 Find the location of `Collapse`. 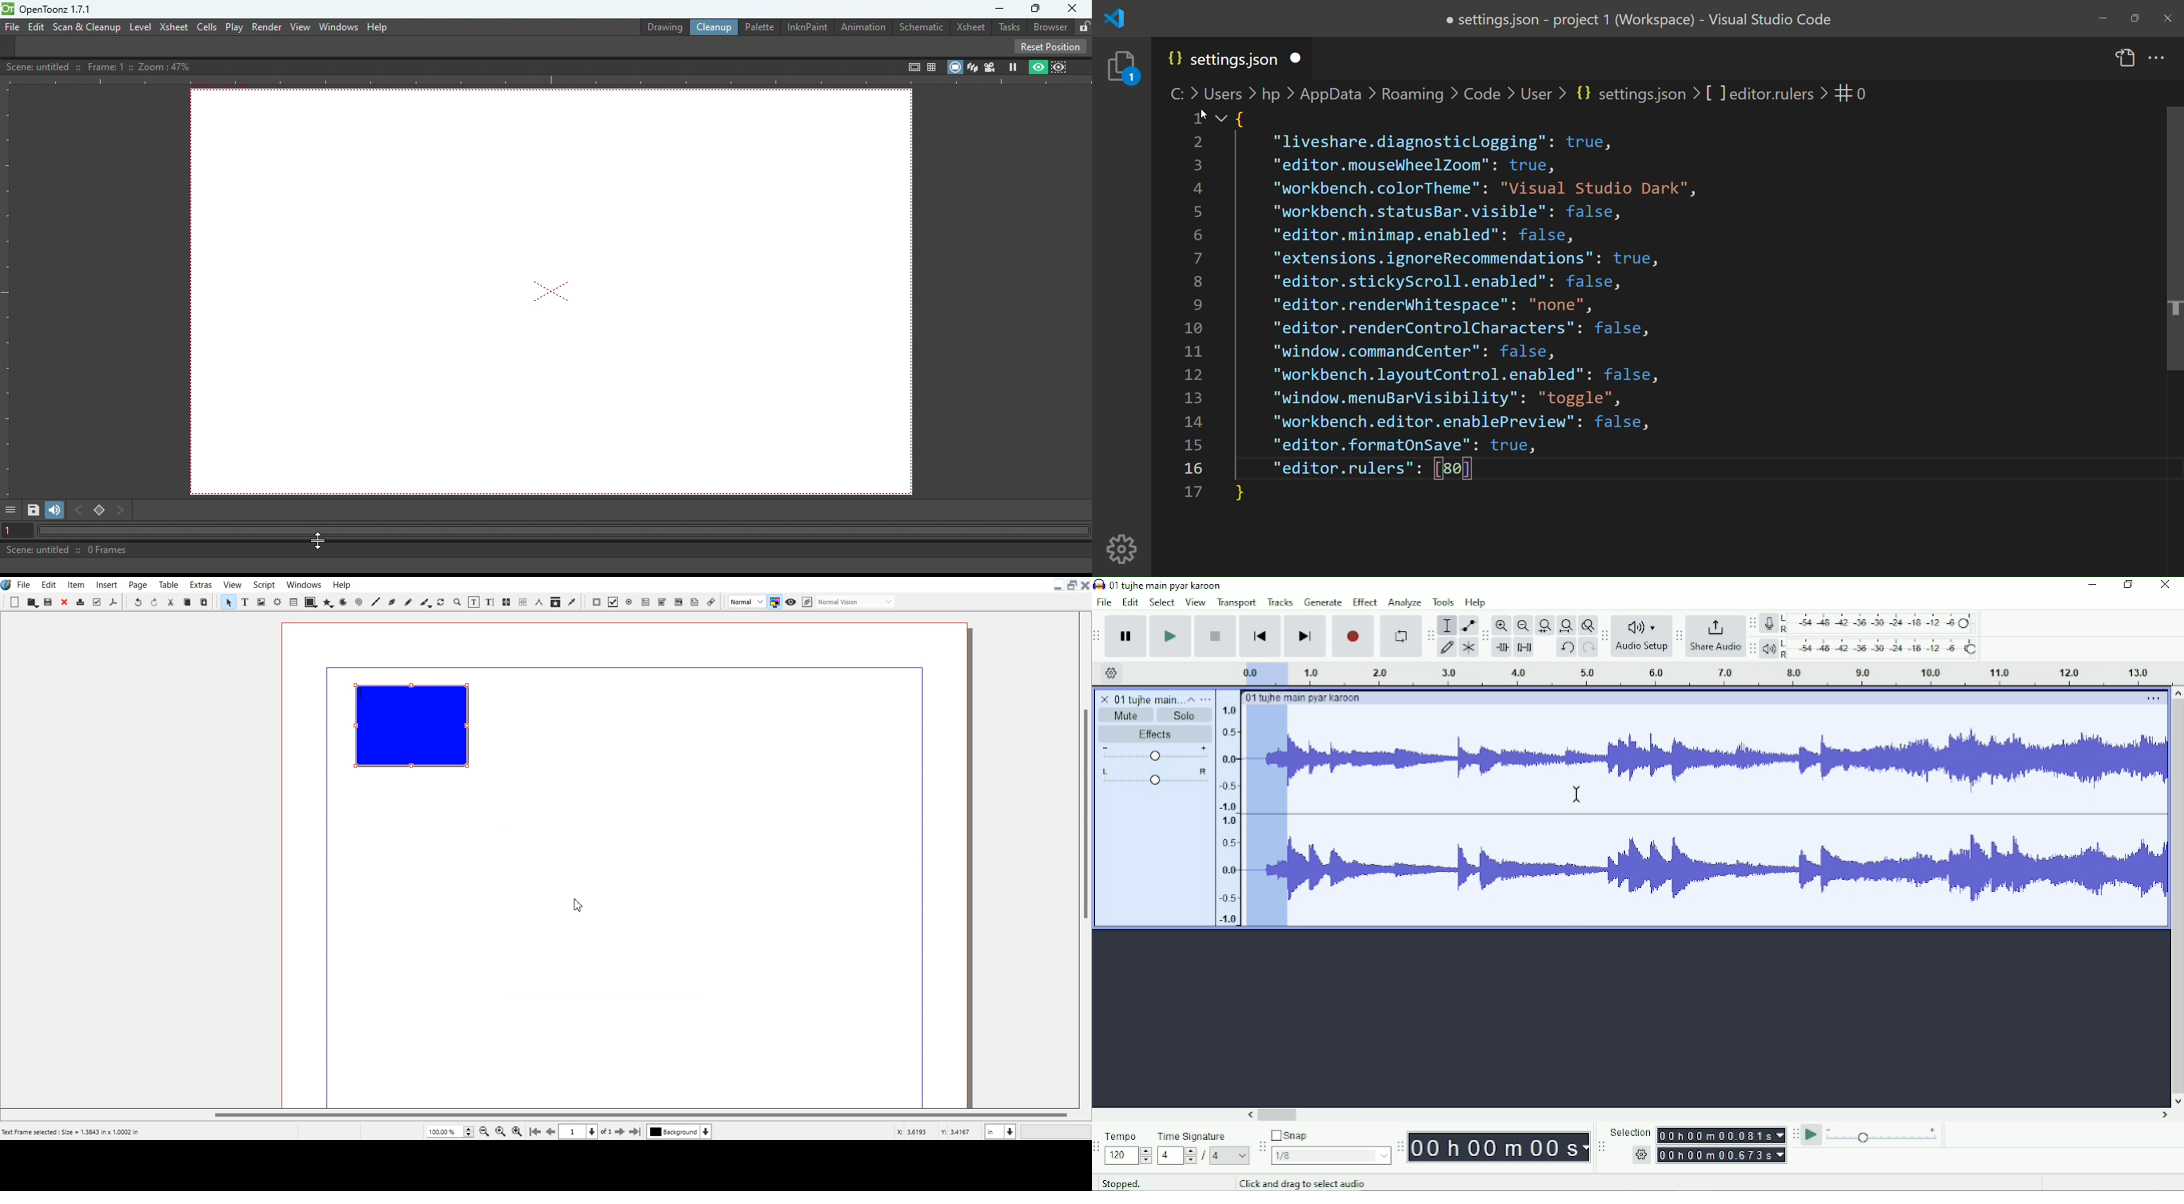

Collapse is located at coordinates (1191, 699).